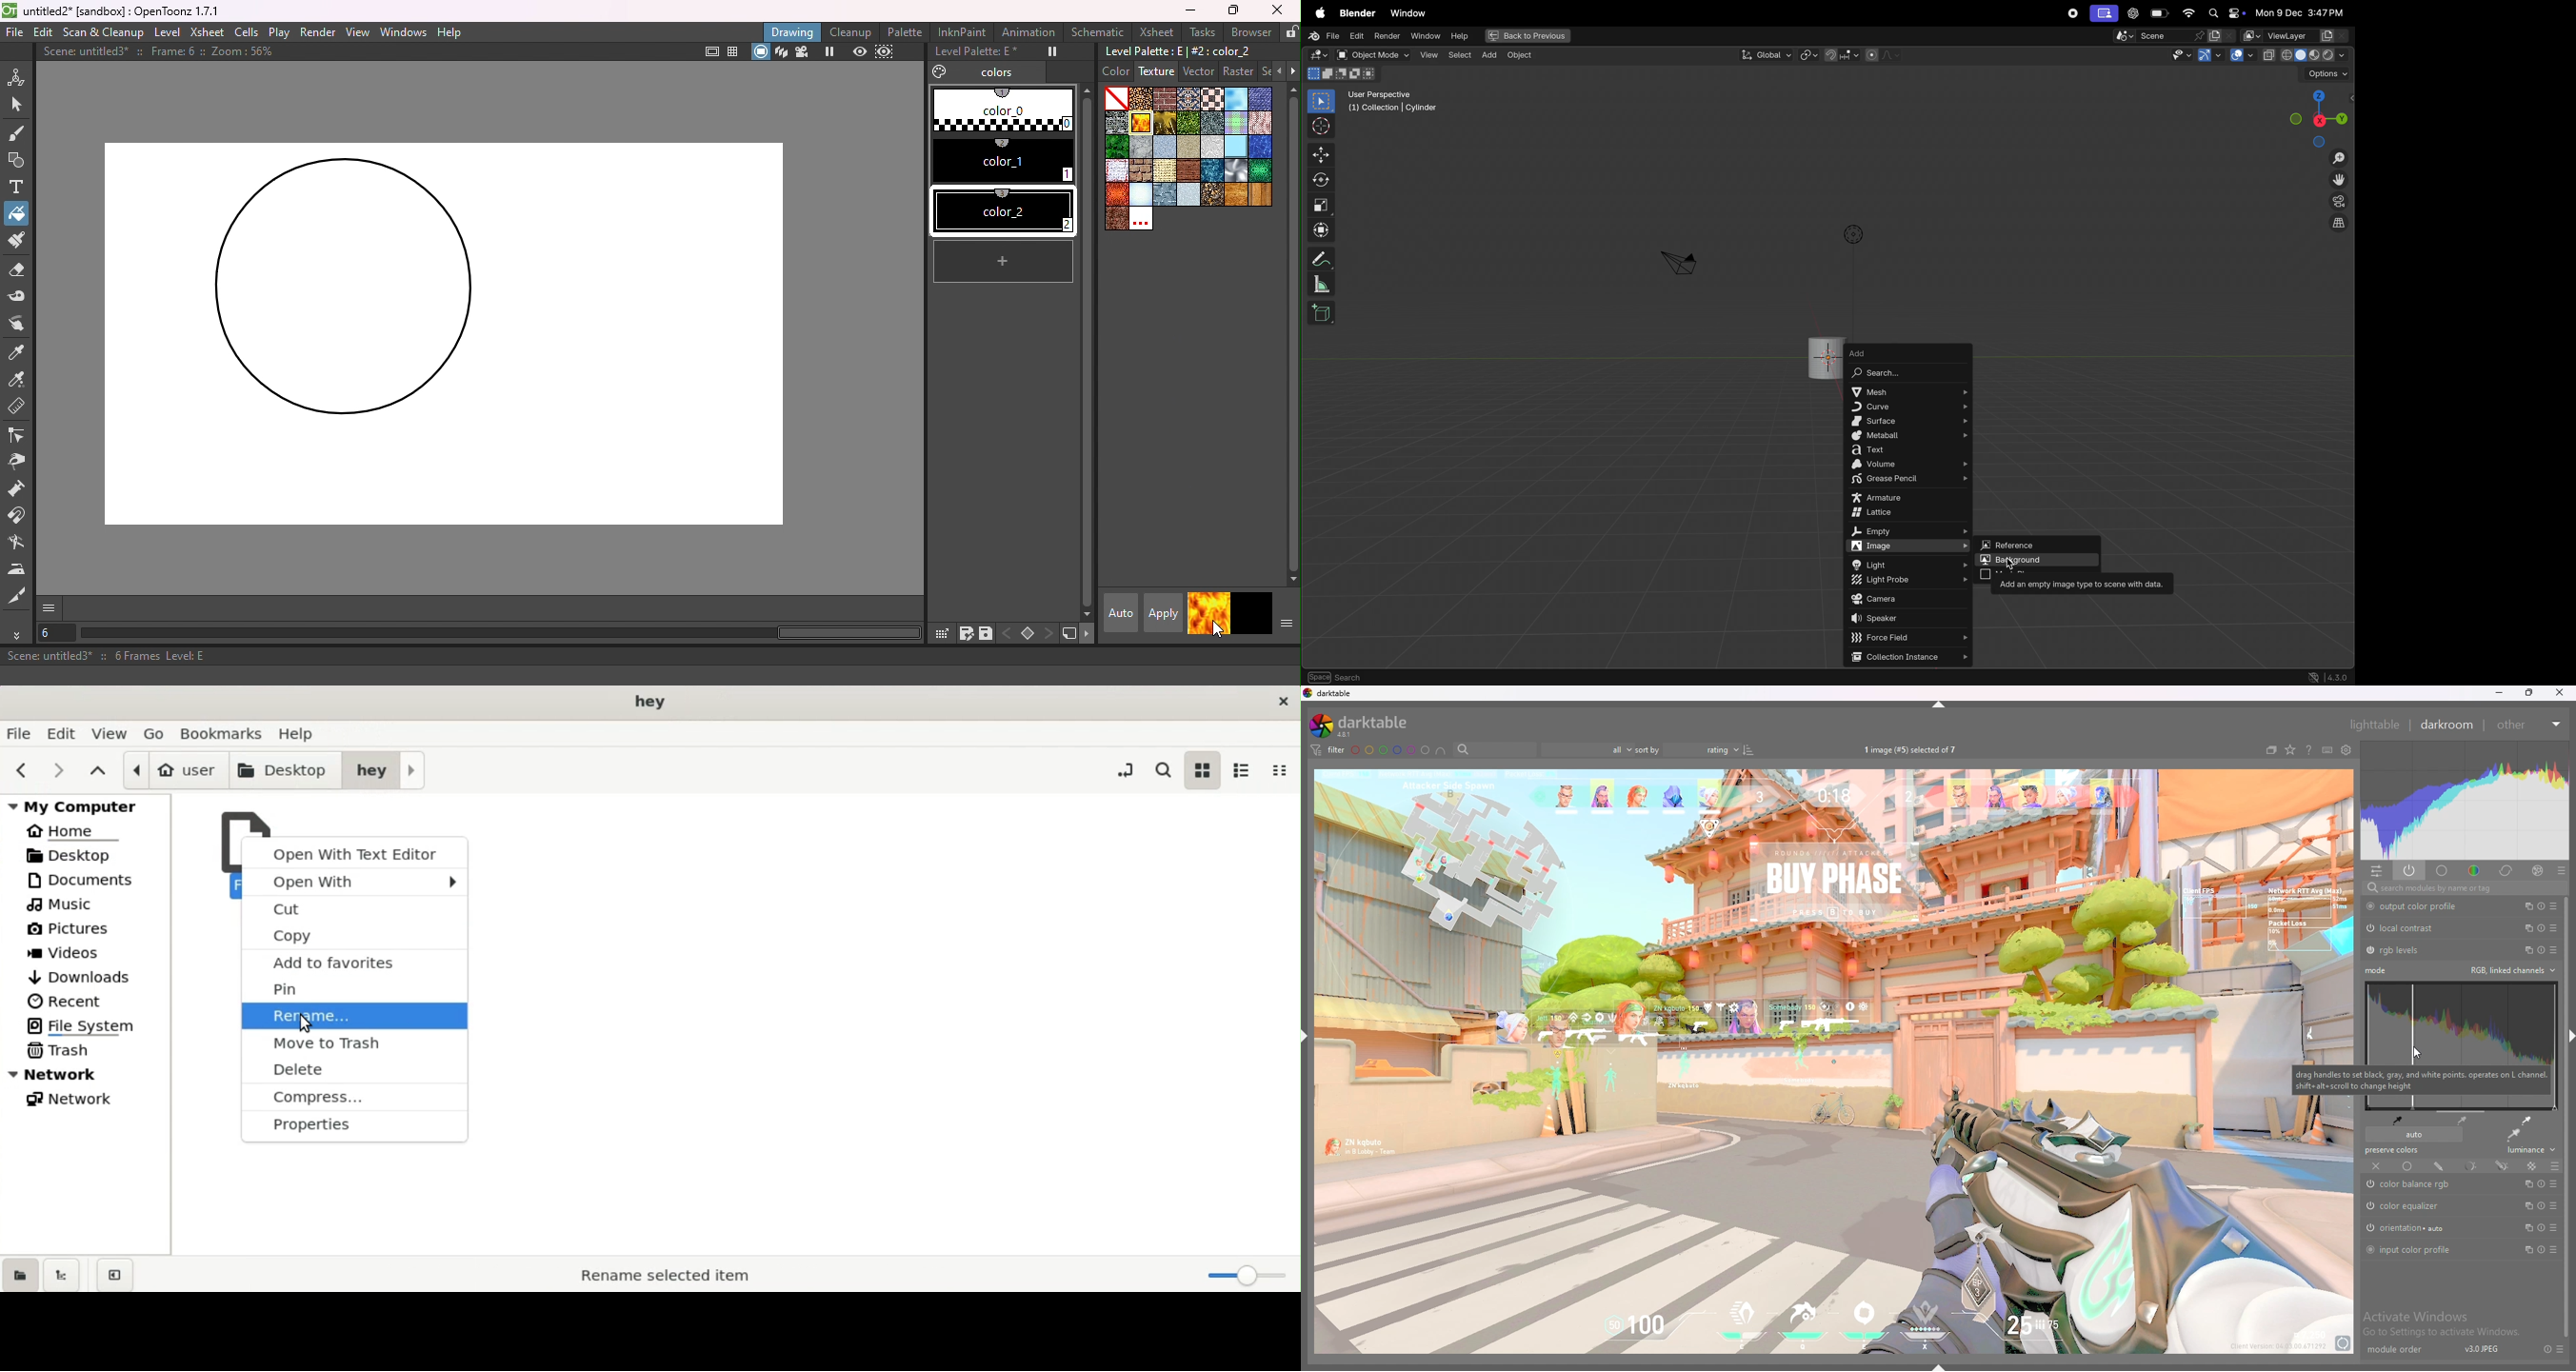 The width and height of the screenshot is (2576, 1372). I want to click on show gimzo, so click(2211, 57).